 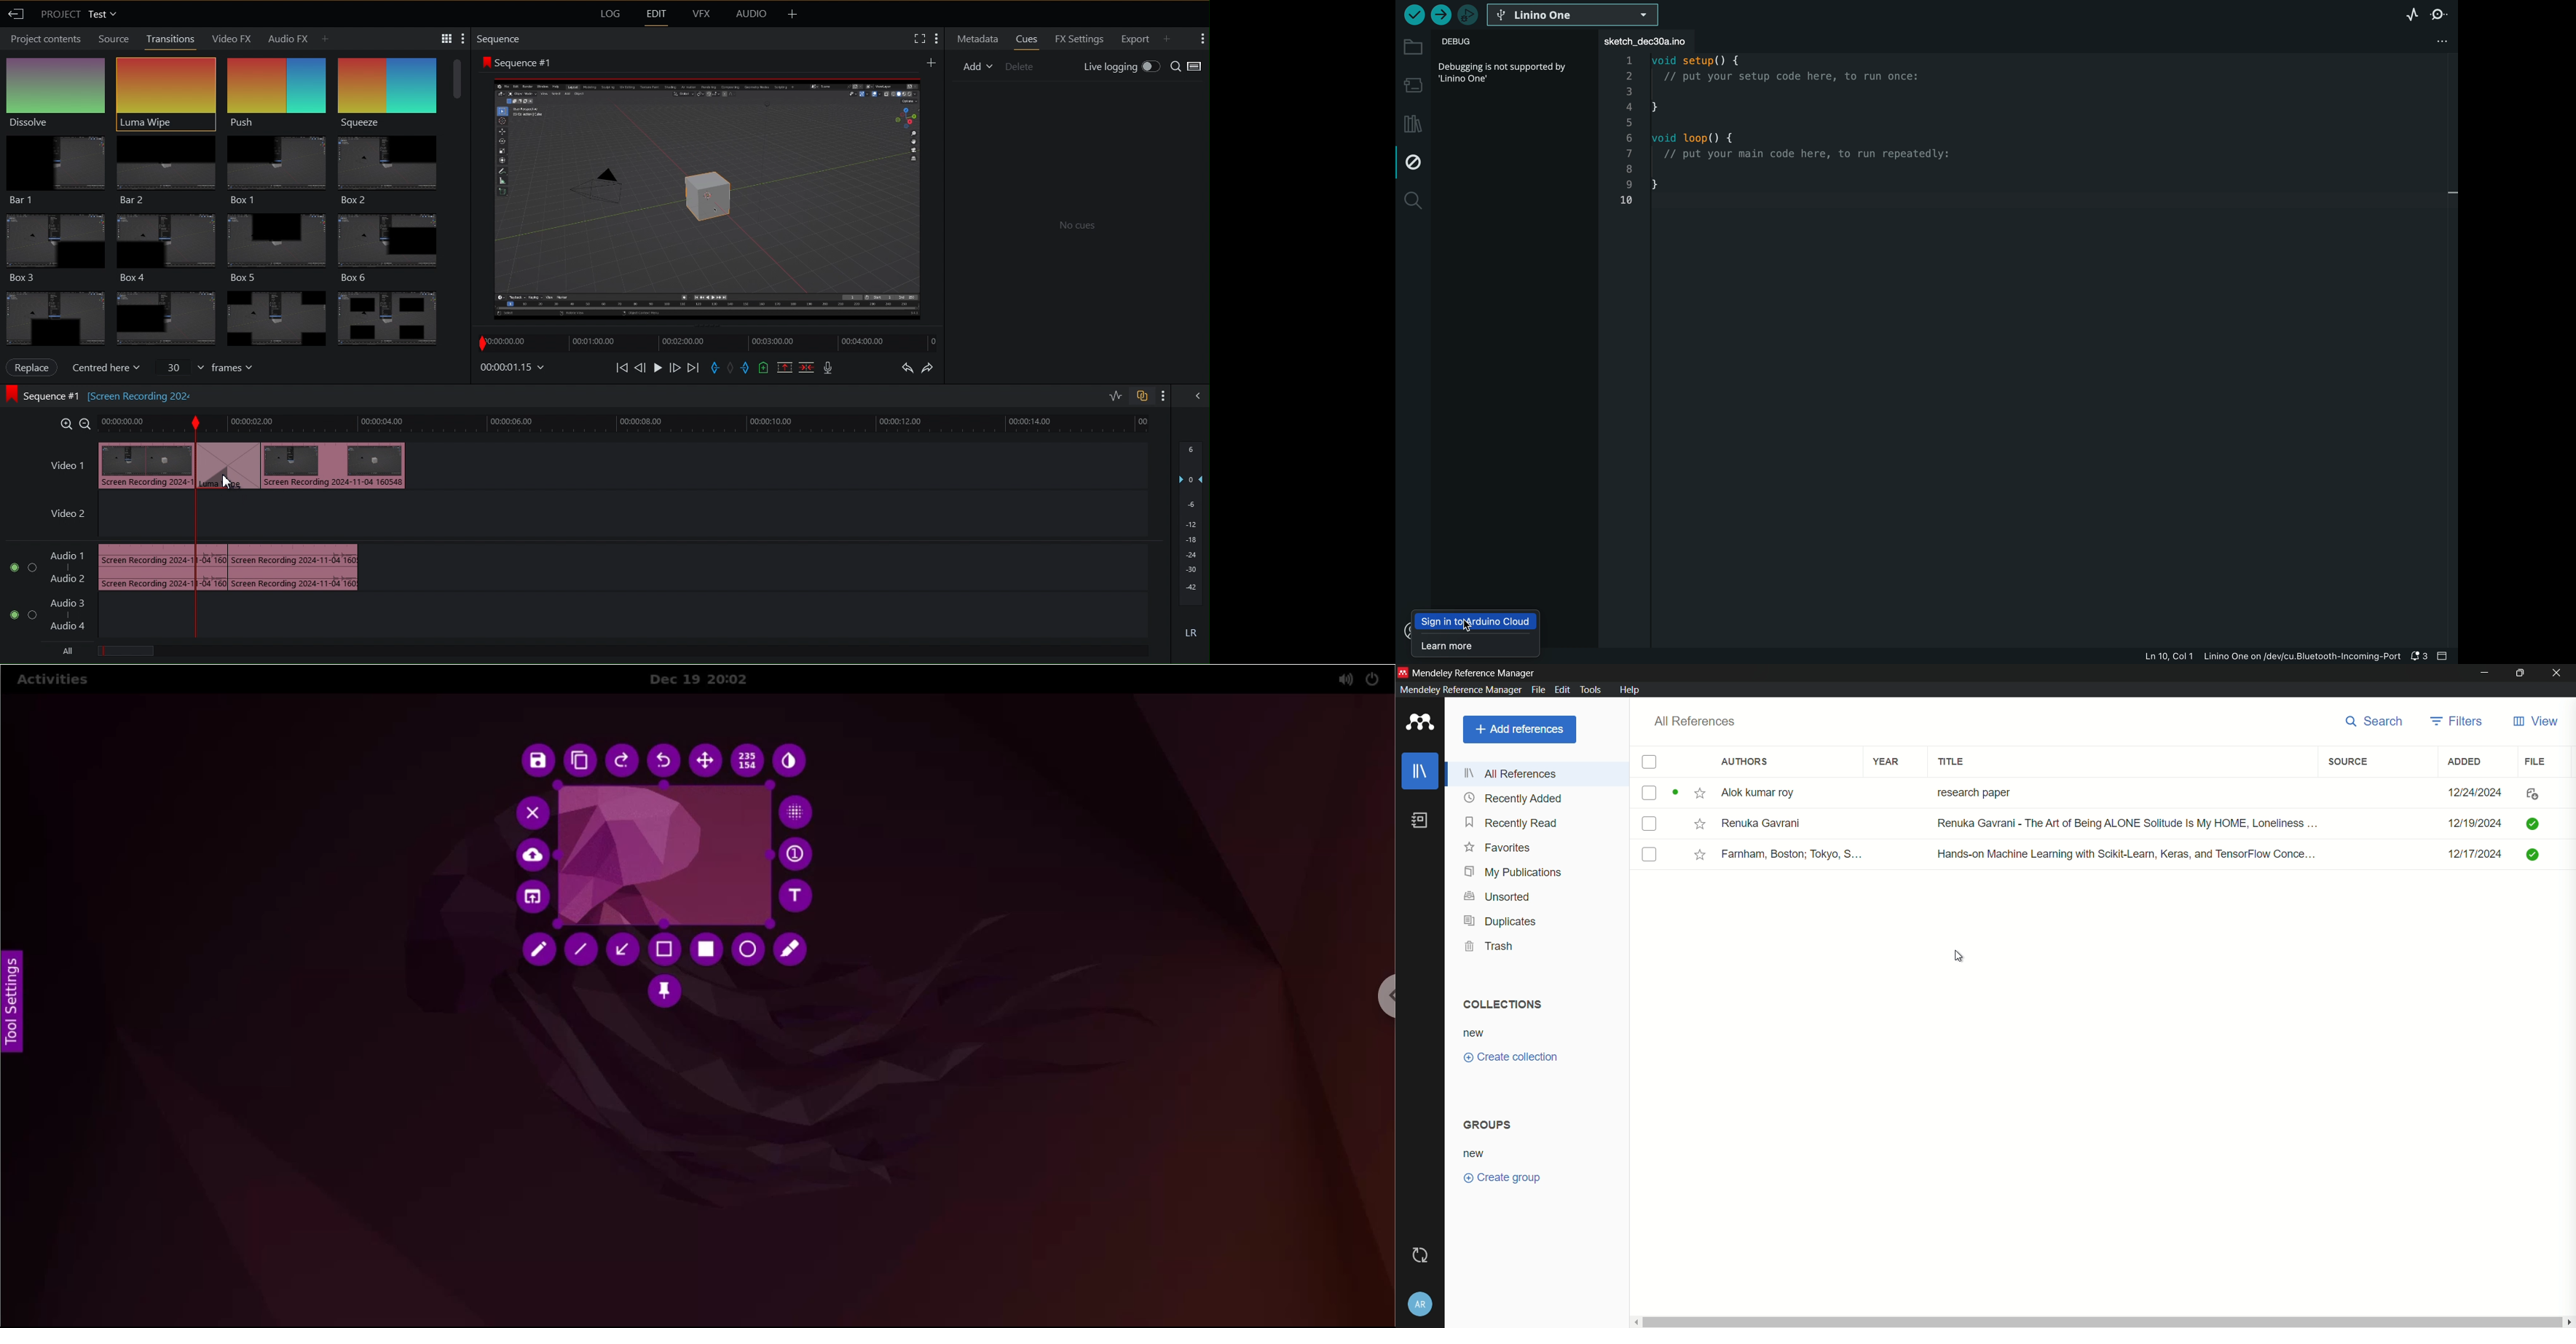 I want to click on check box, so click(x=1651, y=763).